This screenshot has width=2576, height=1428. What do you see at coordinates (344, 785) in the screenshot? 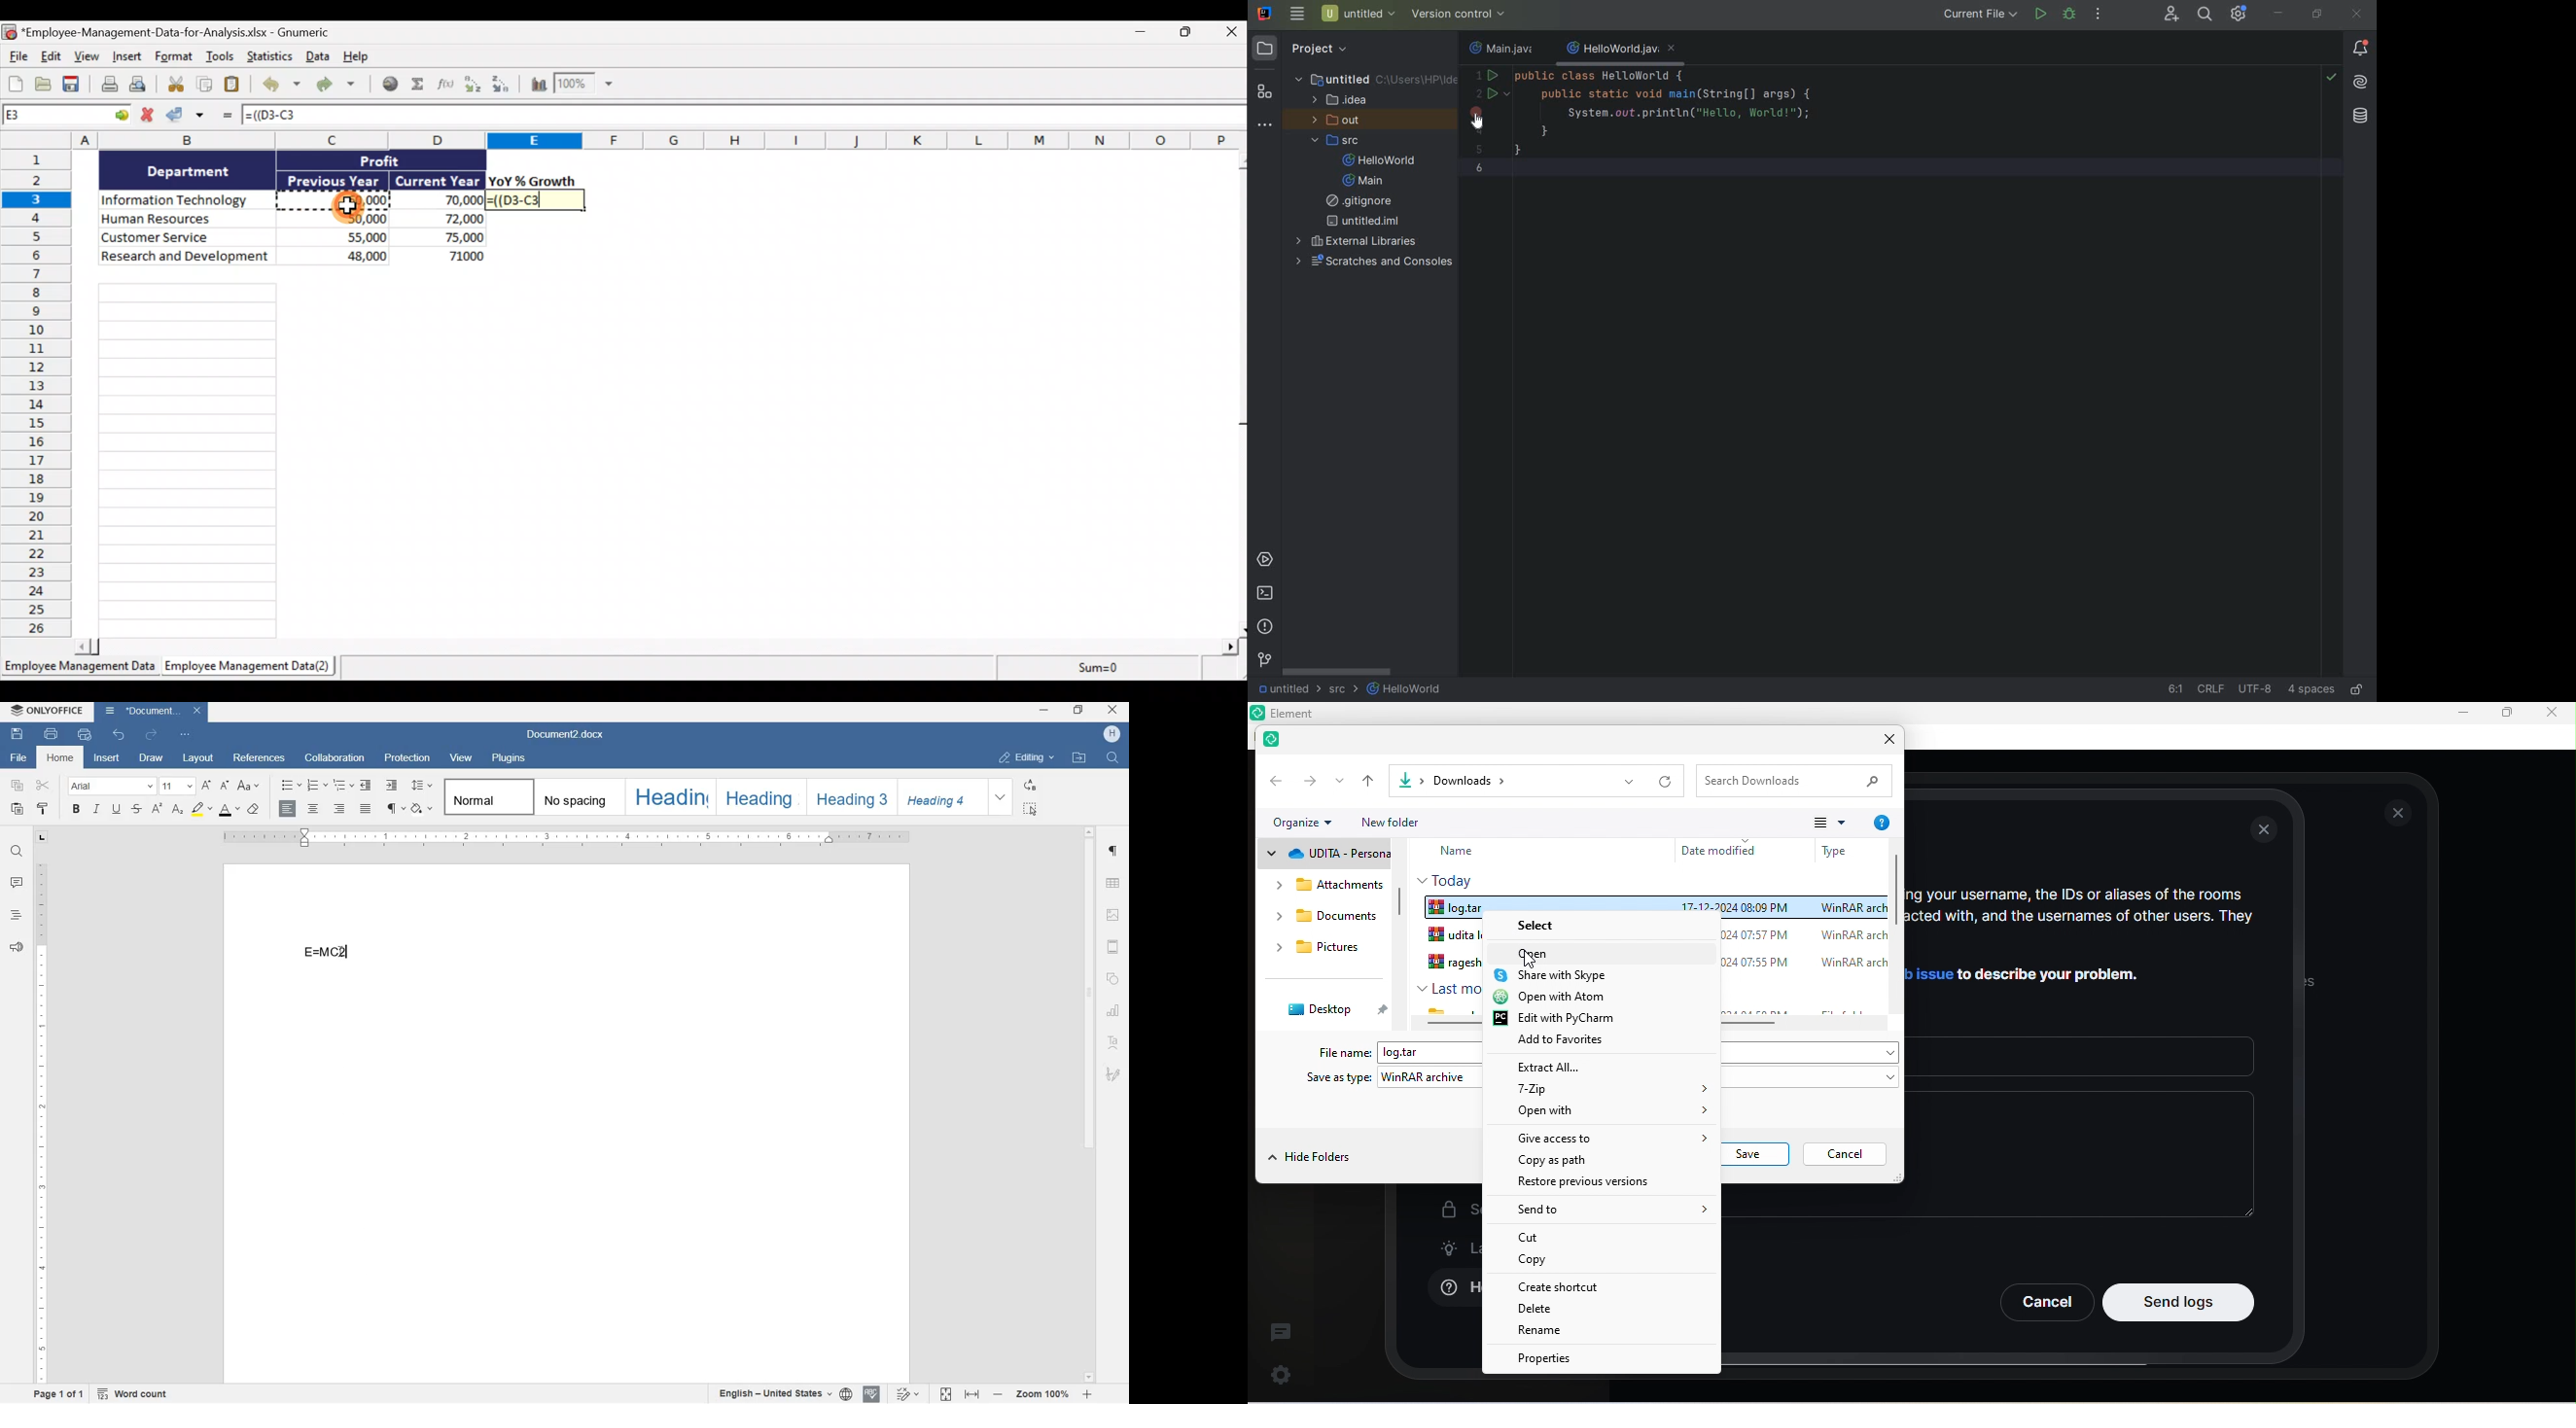
I see `multilevel list` at bounding box center [344, 785].